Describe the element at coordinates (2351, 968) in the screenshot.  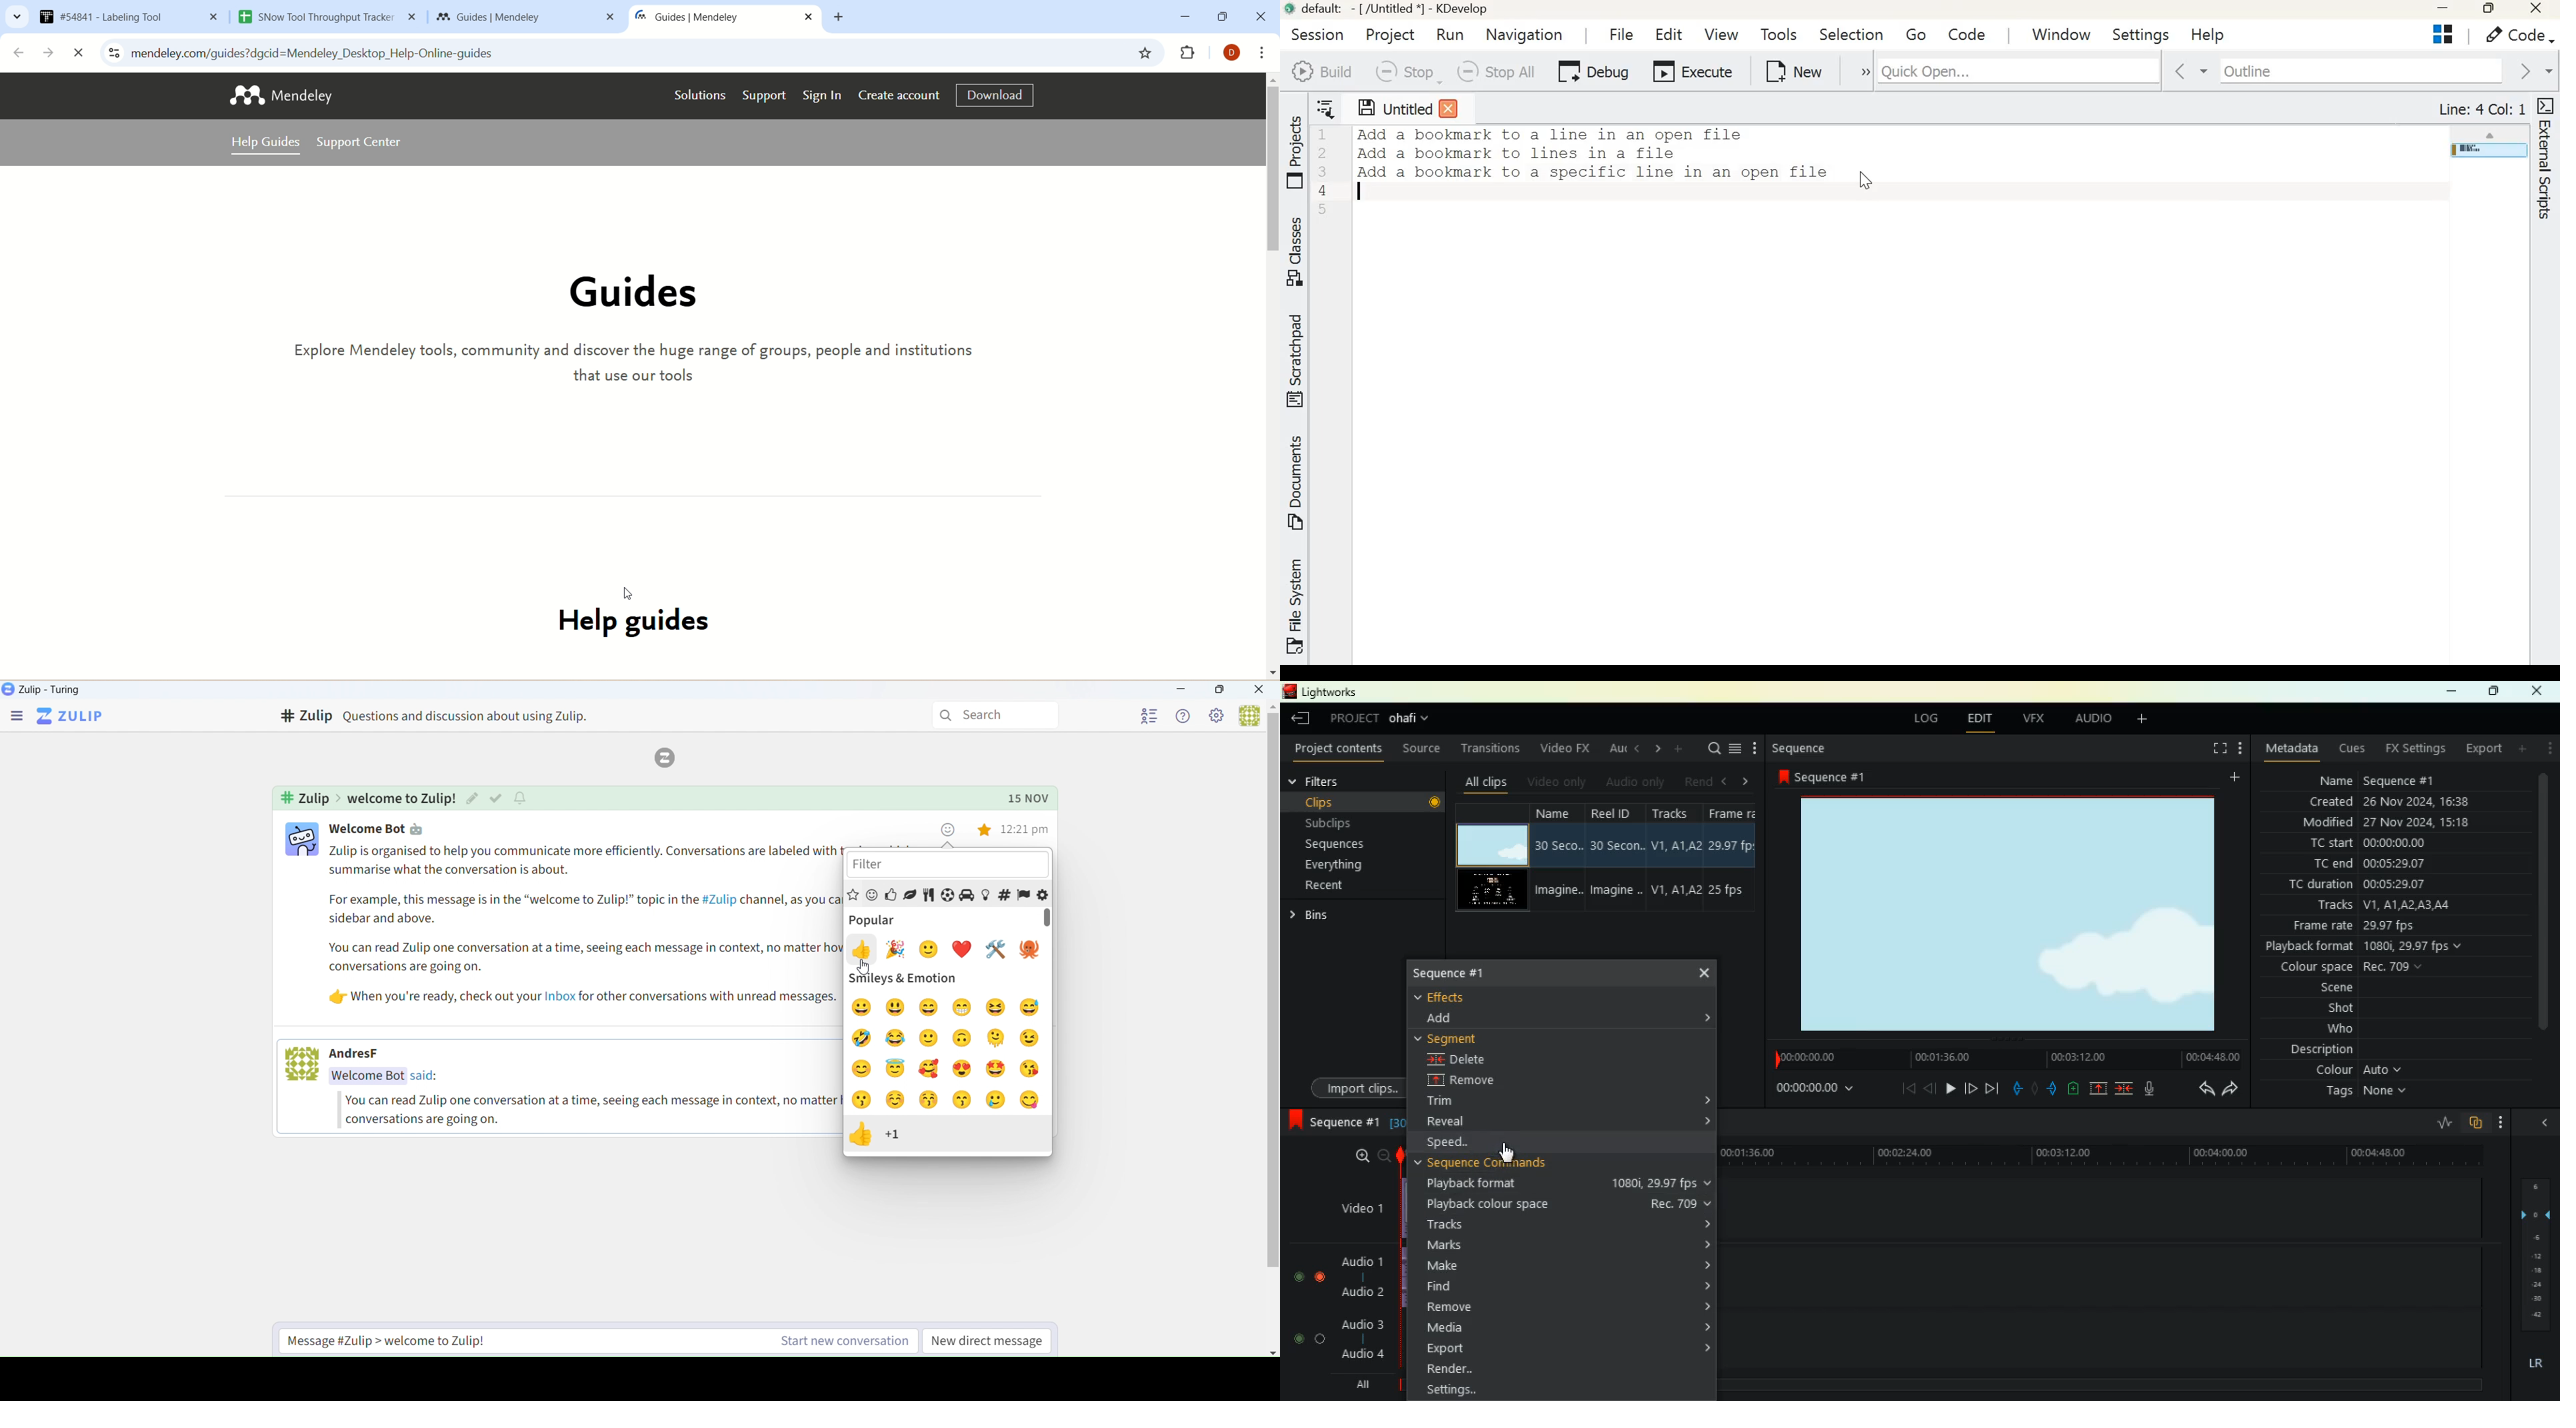
I see `colour space` at that location.